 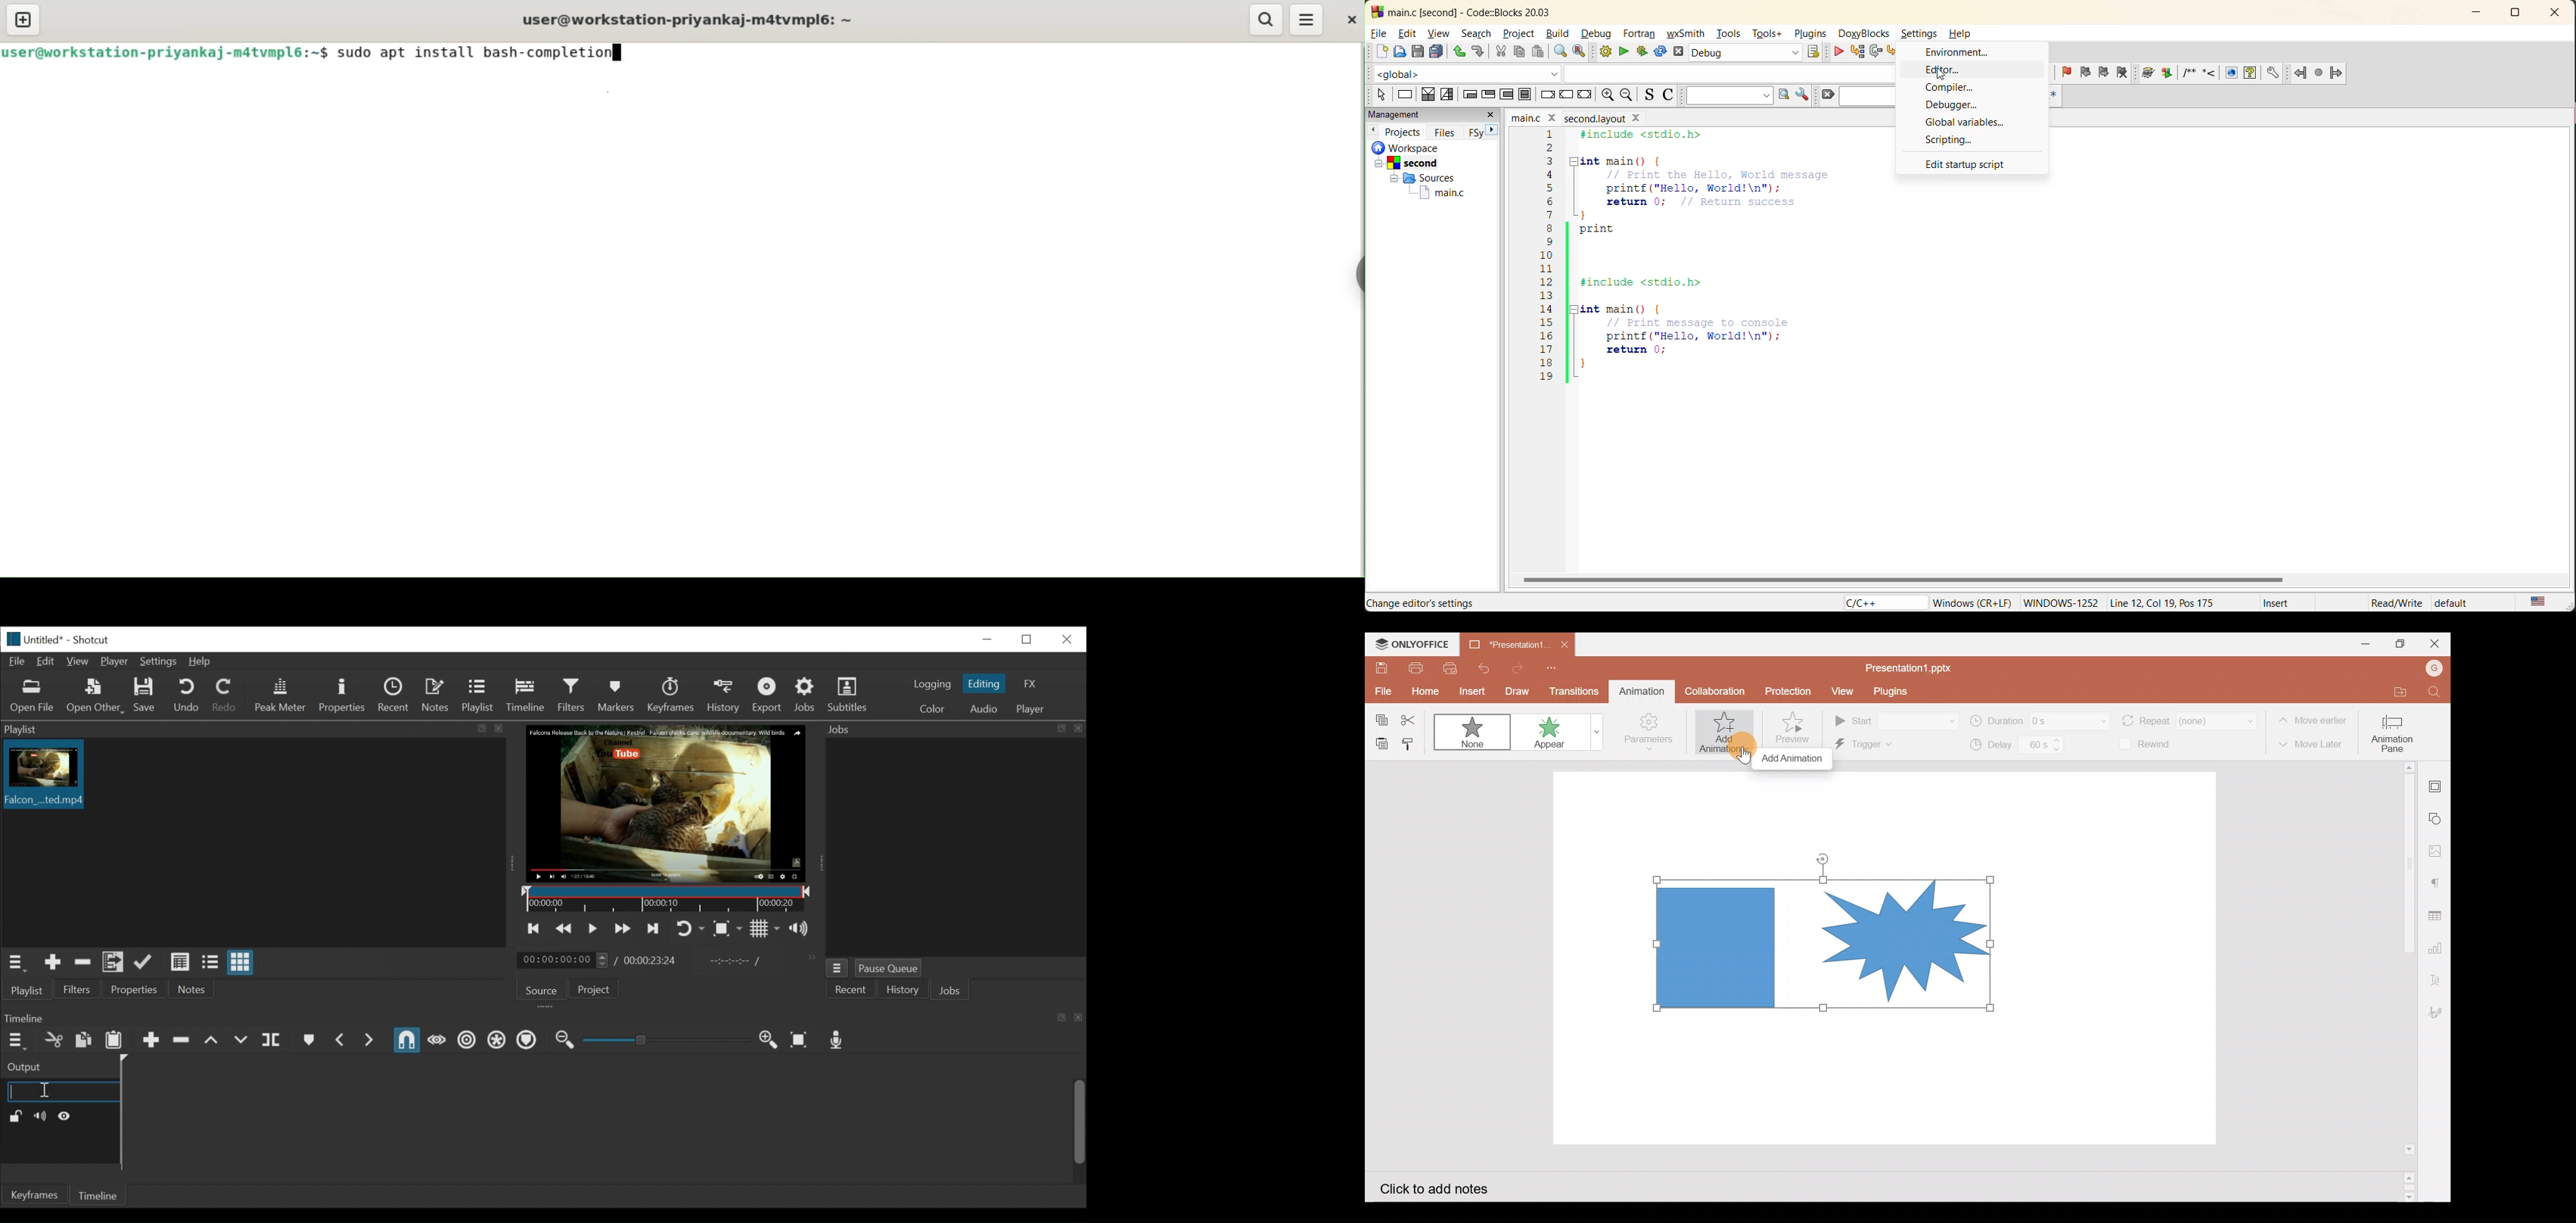 What do you see at coordinates (370, 1041) in the screenshot?
I see `Next Marker` at bounding box center [370, 1041].